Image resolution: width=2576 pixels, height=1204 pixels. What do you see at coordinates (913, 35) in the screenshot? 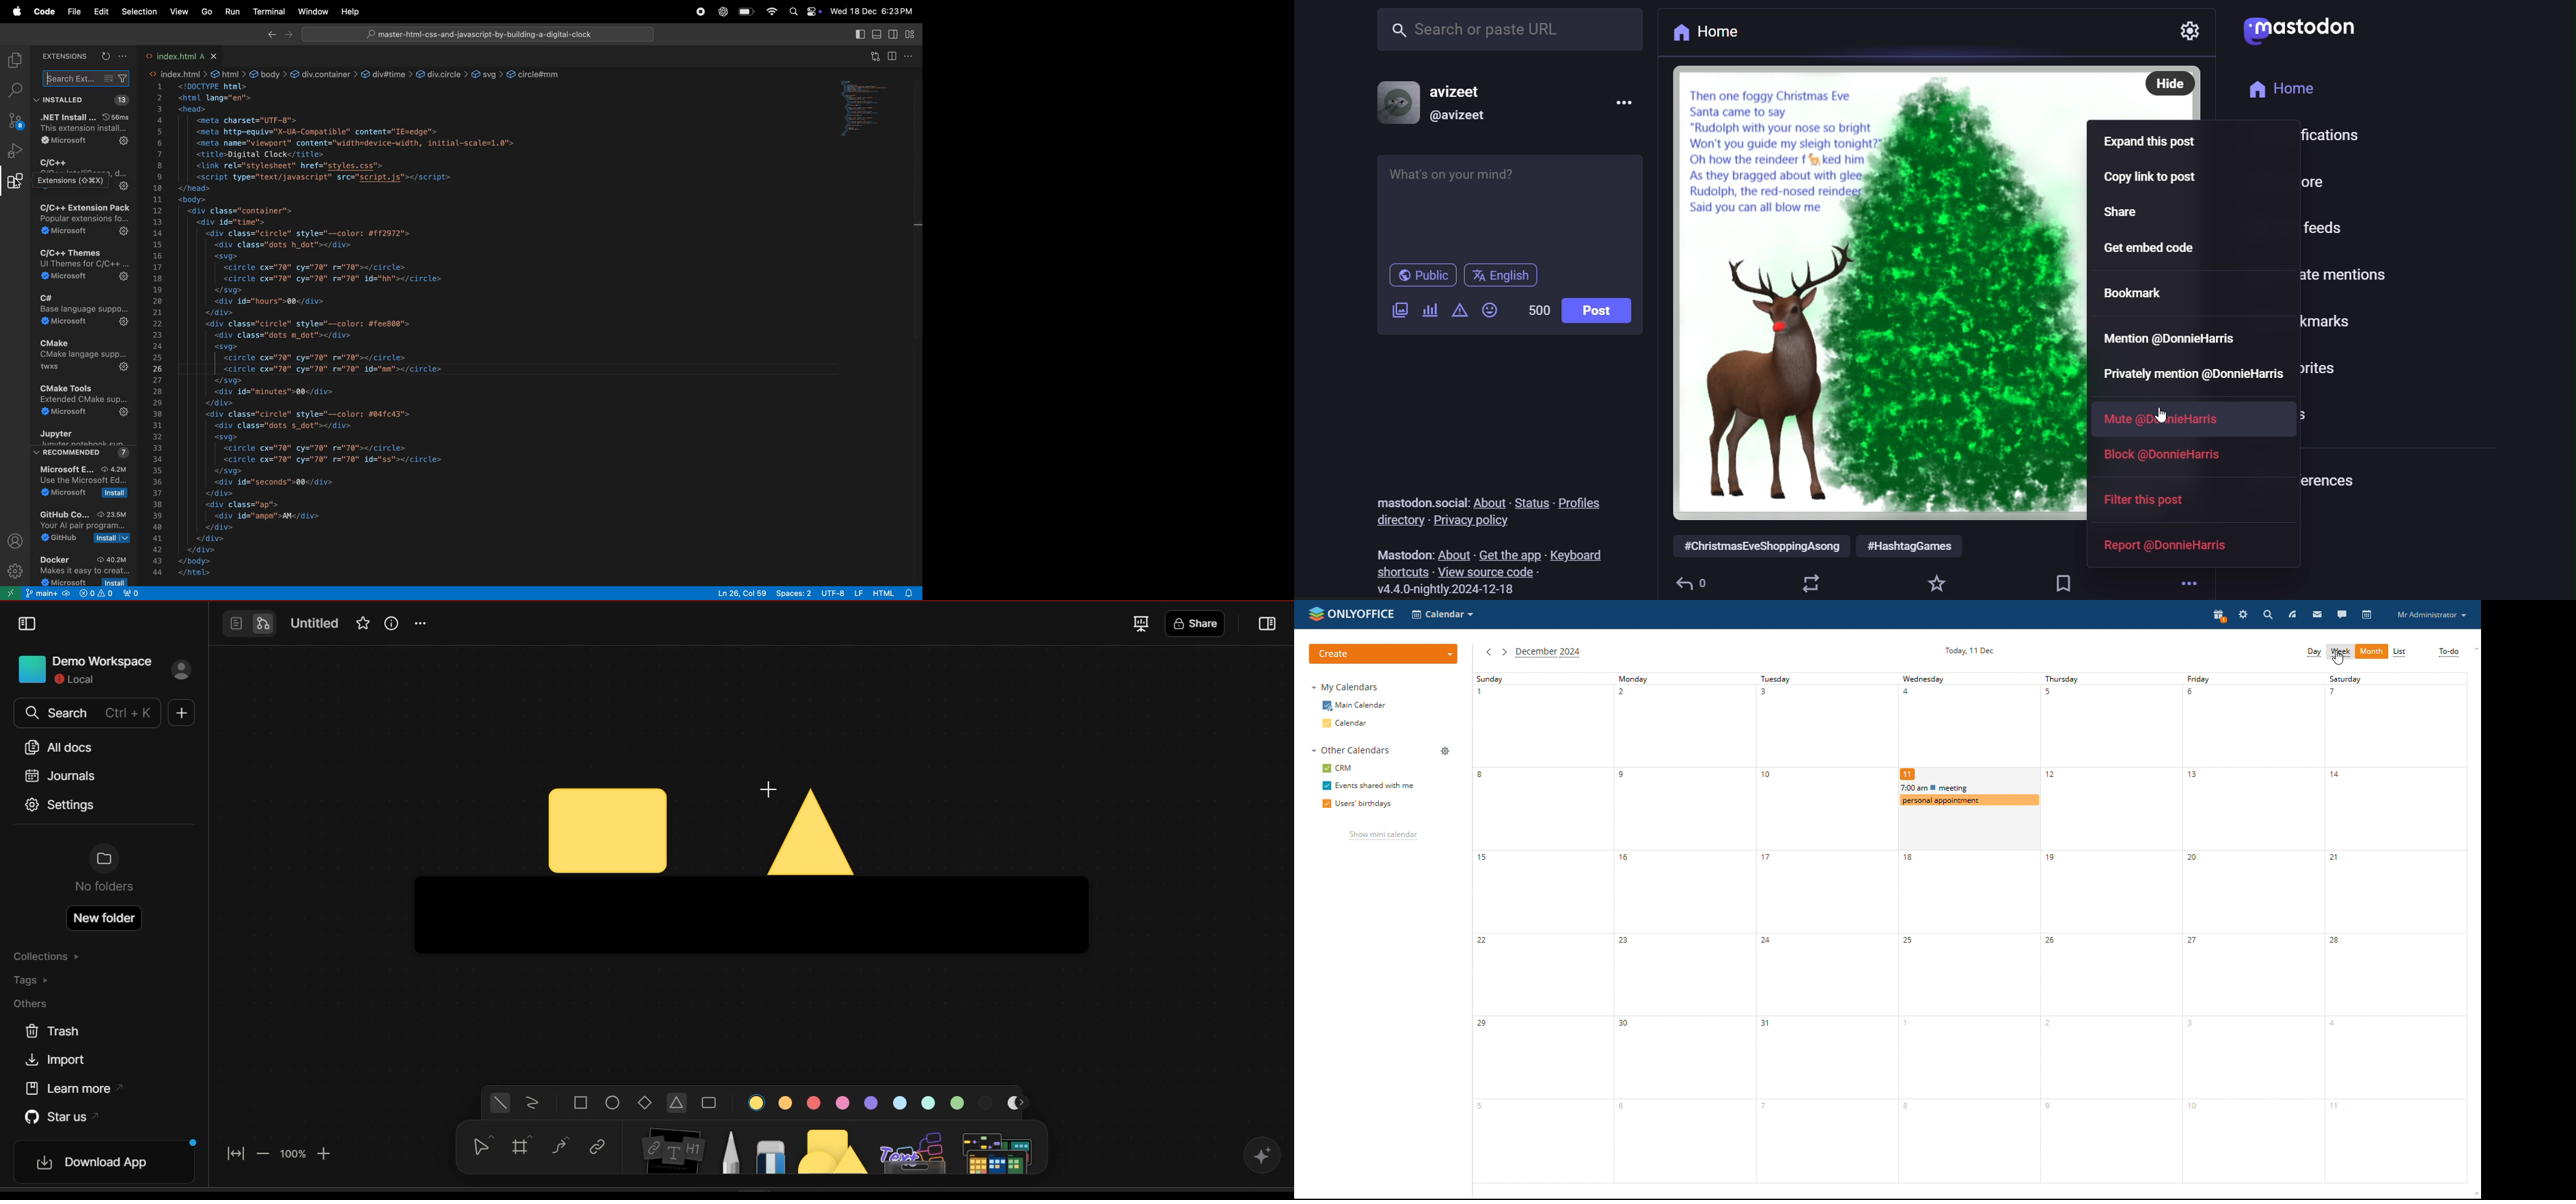
I see `customize layout` at bounding box center [913, 35].